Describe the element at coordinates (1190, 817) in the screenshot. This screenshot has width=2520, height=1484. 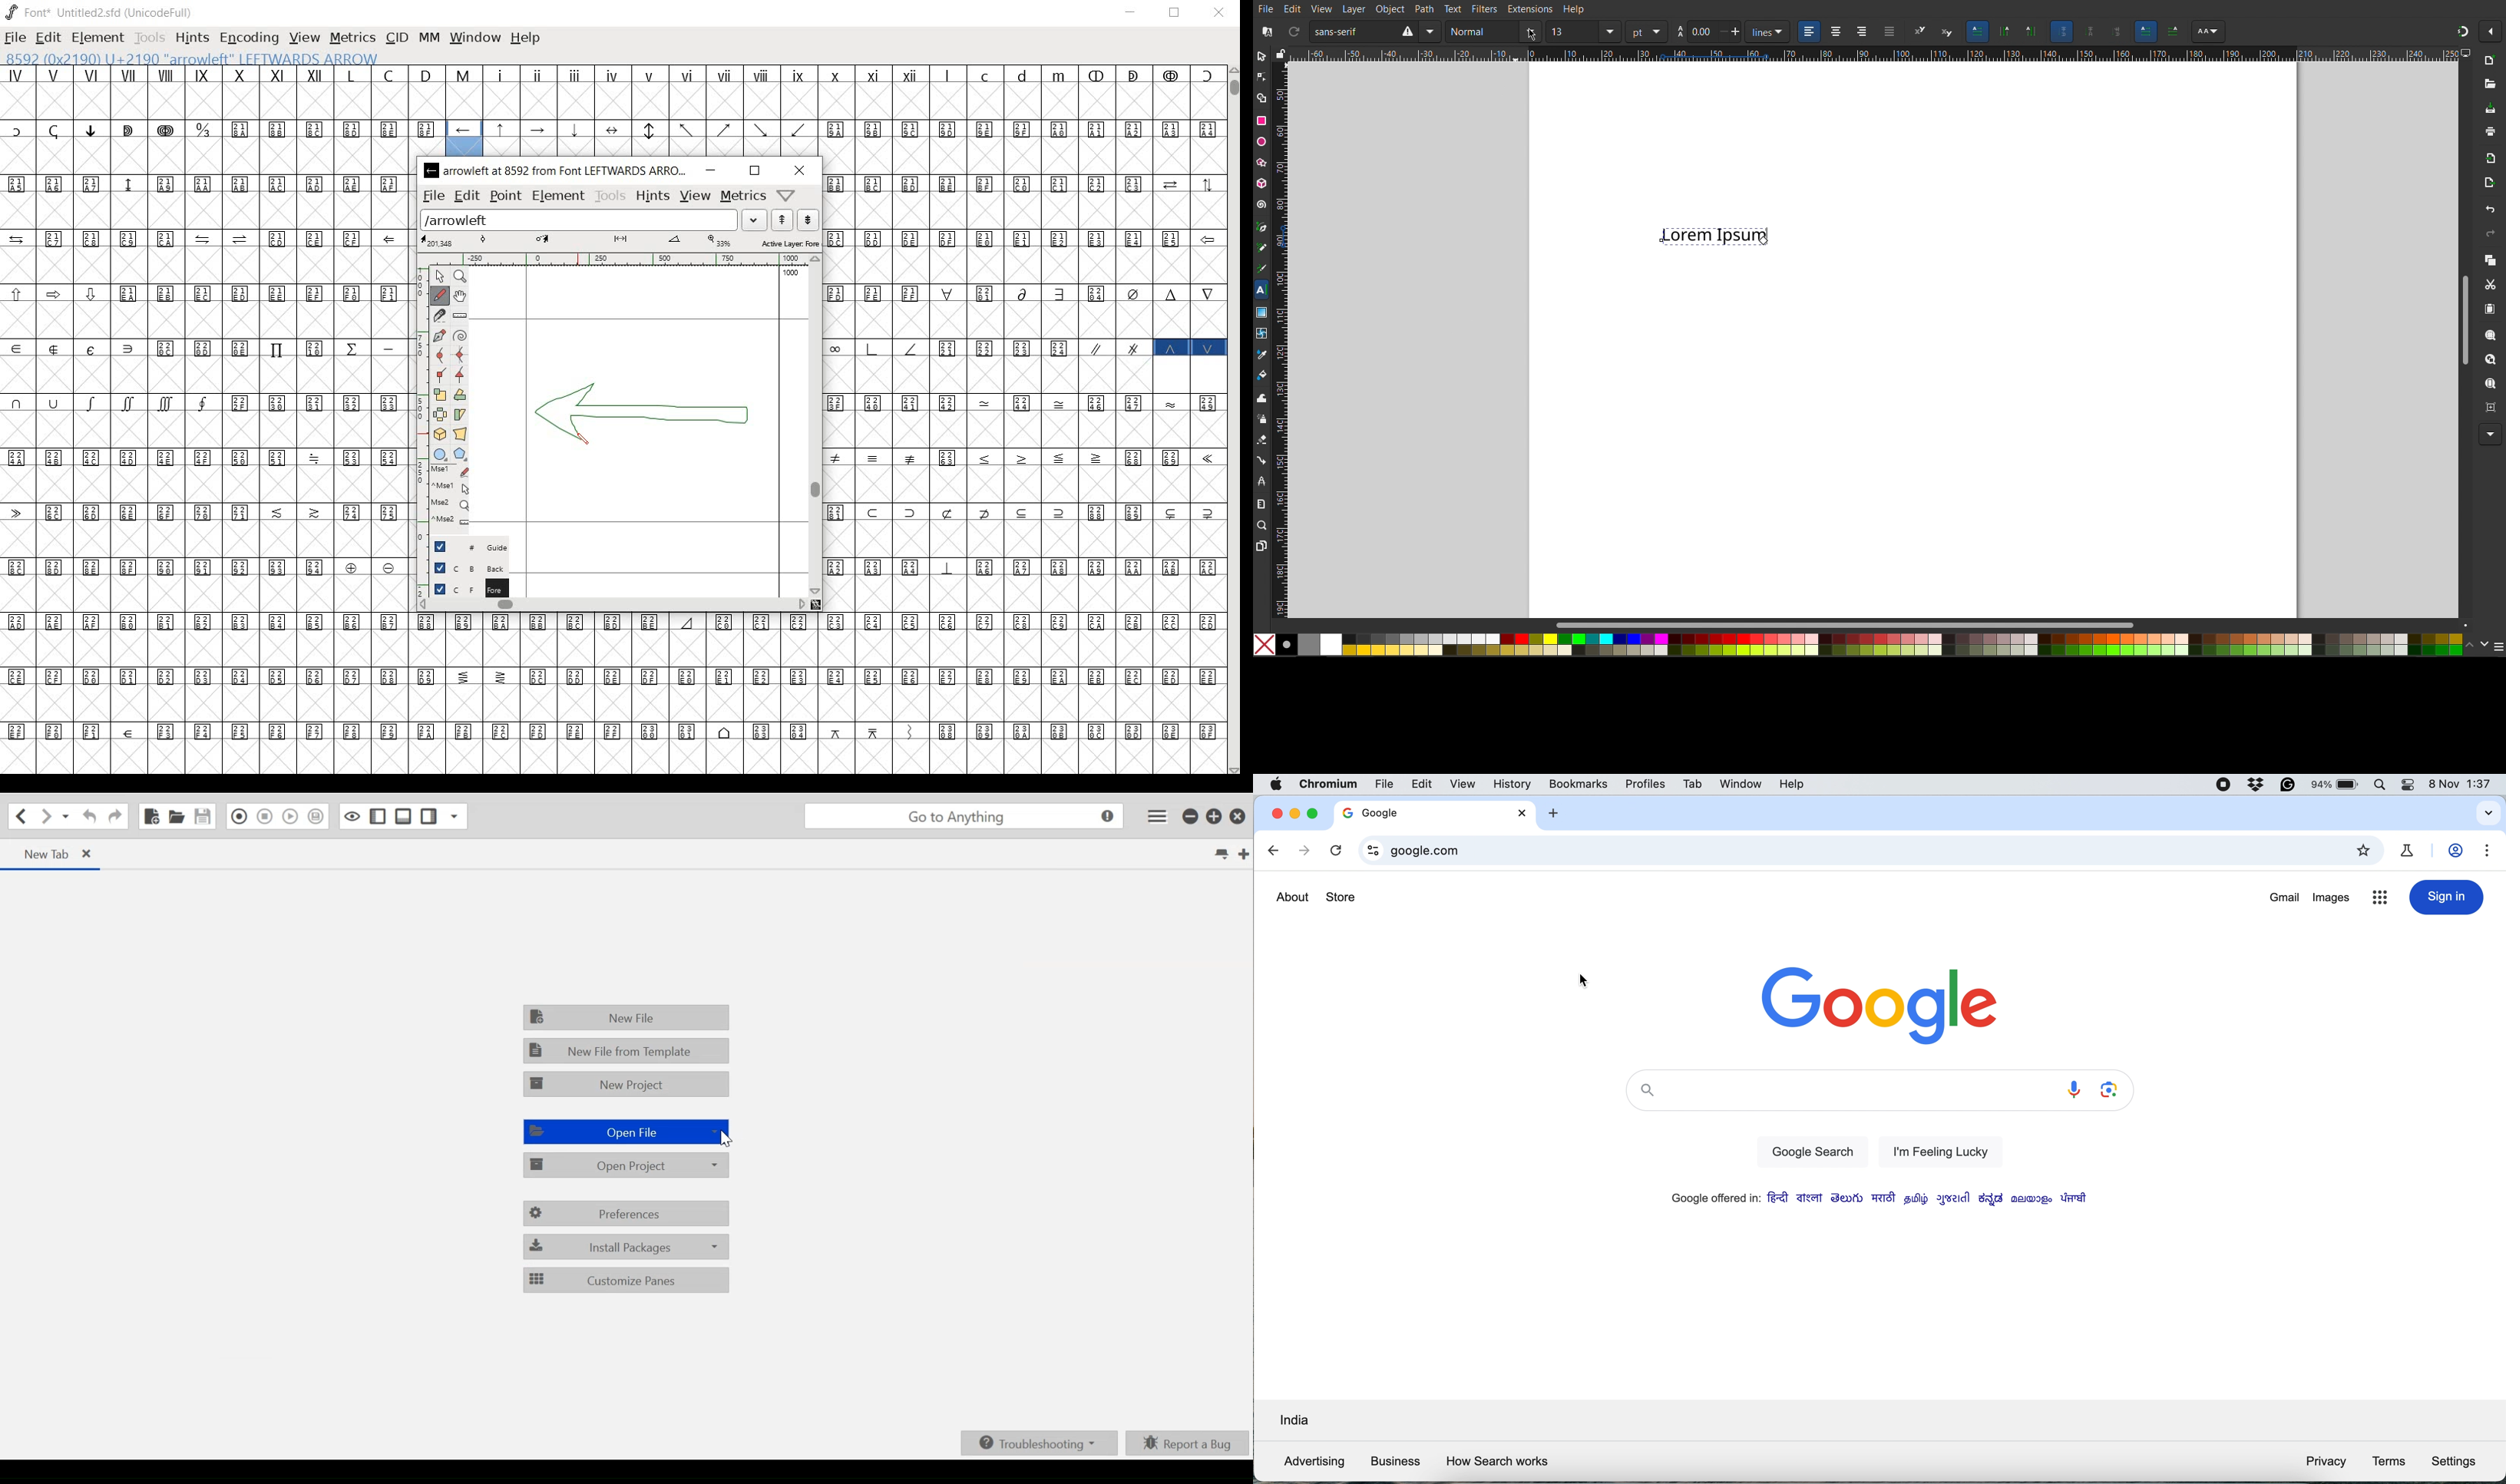
I see `minimize` at that location.